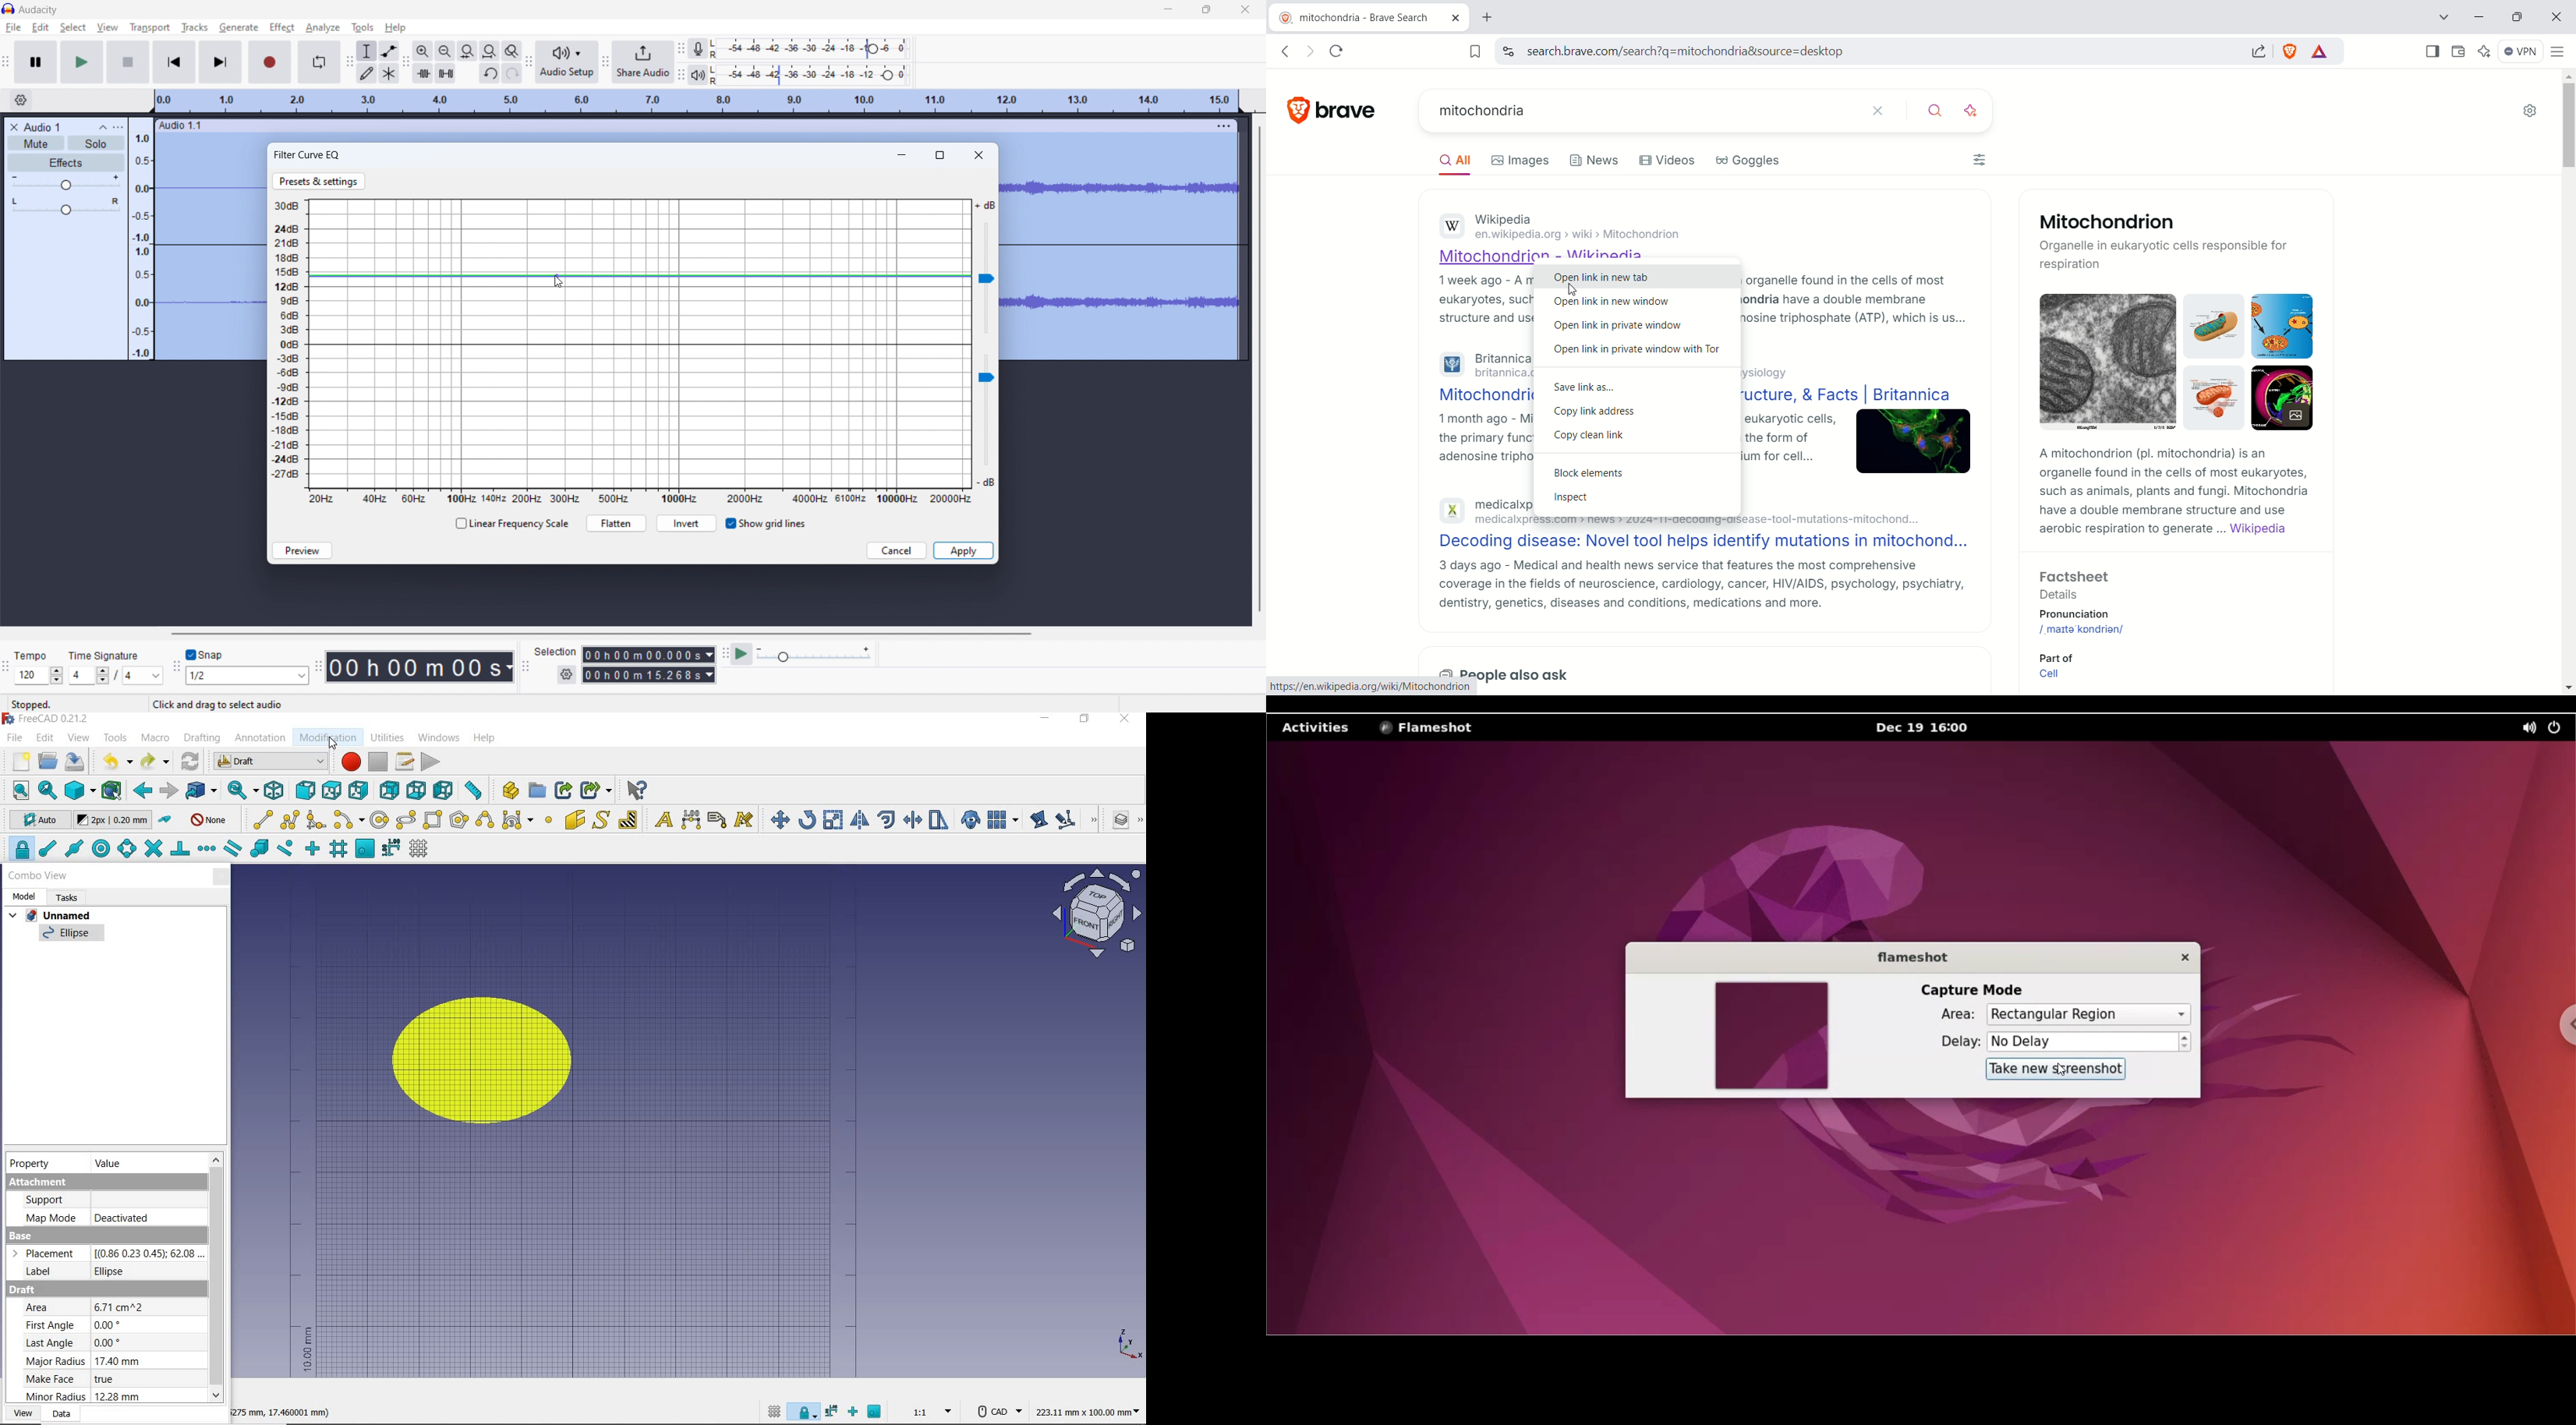  I want to click on snap extension, so click(208, 848).